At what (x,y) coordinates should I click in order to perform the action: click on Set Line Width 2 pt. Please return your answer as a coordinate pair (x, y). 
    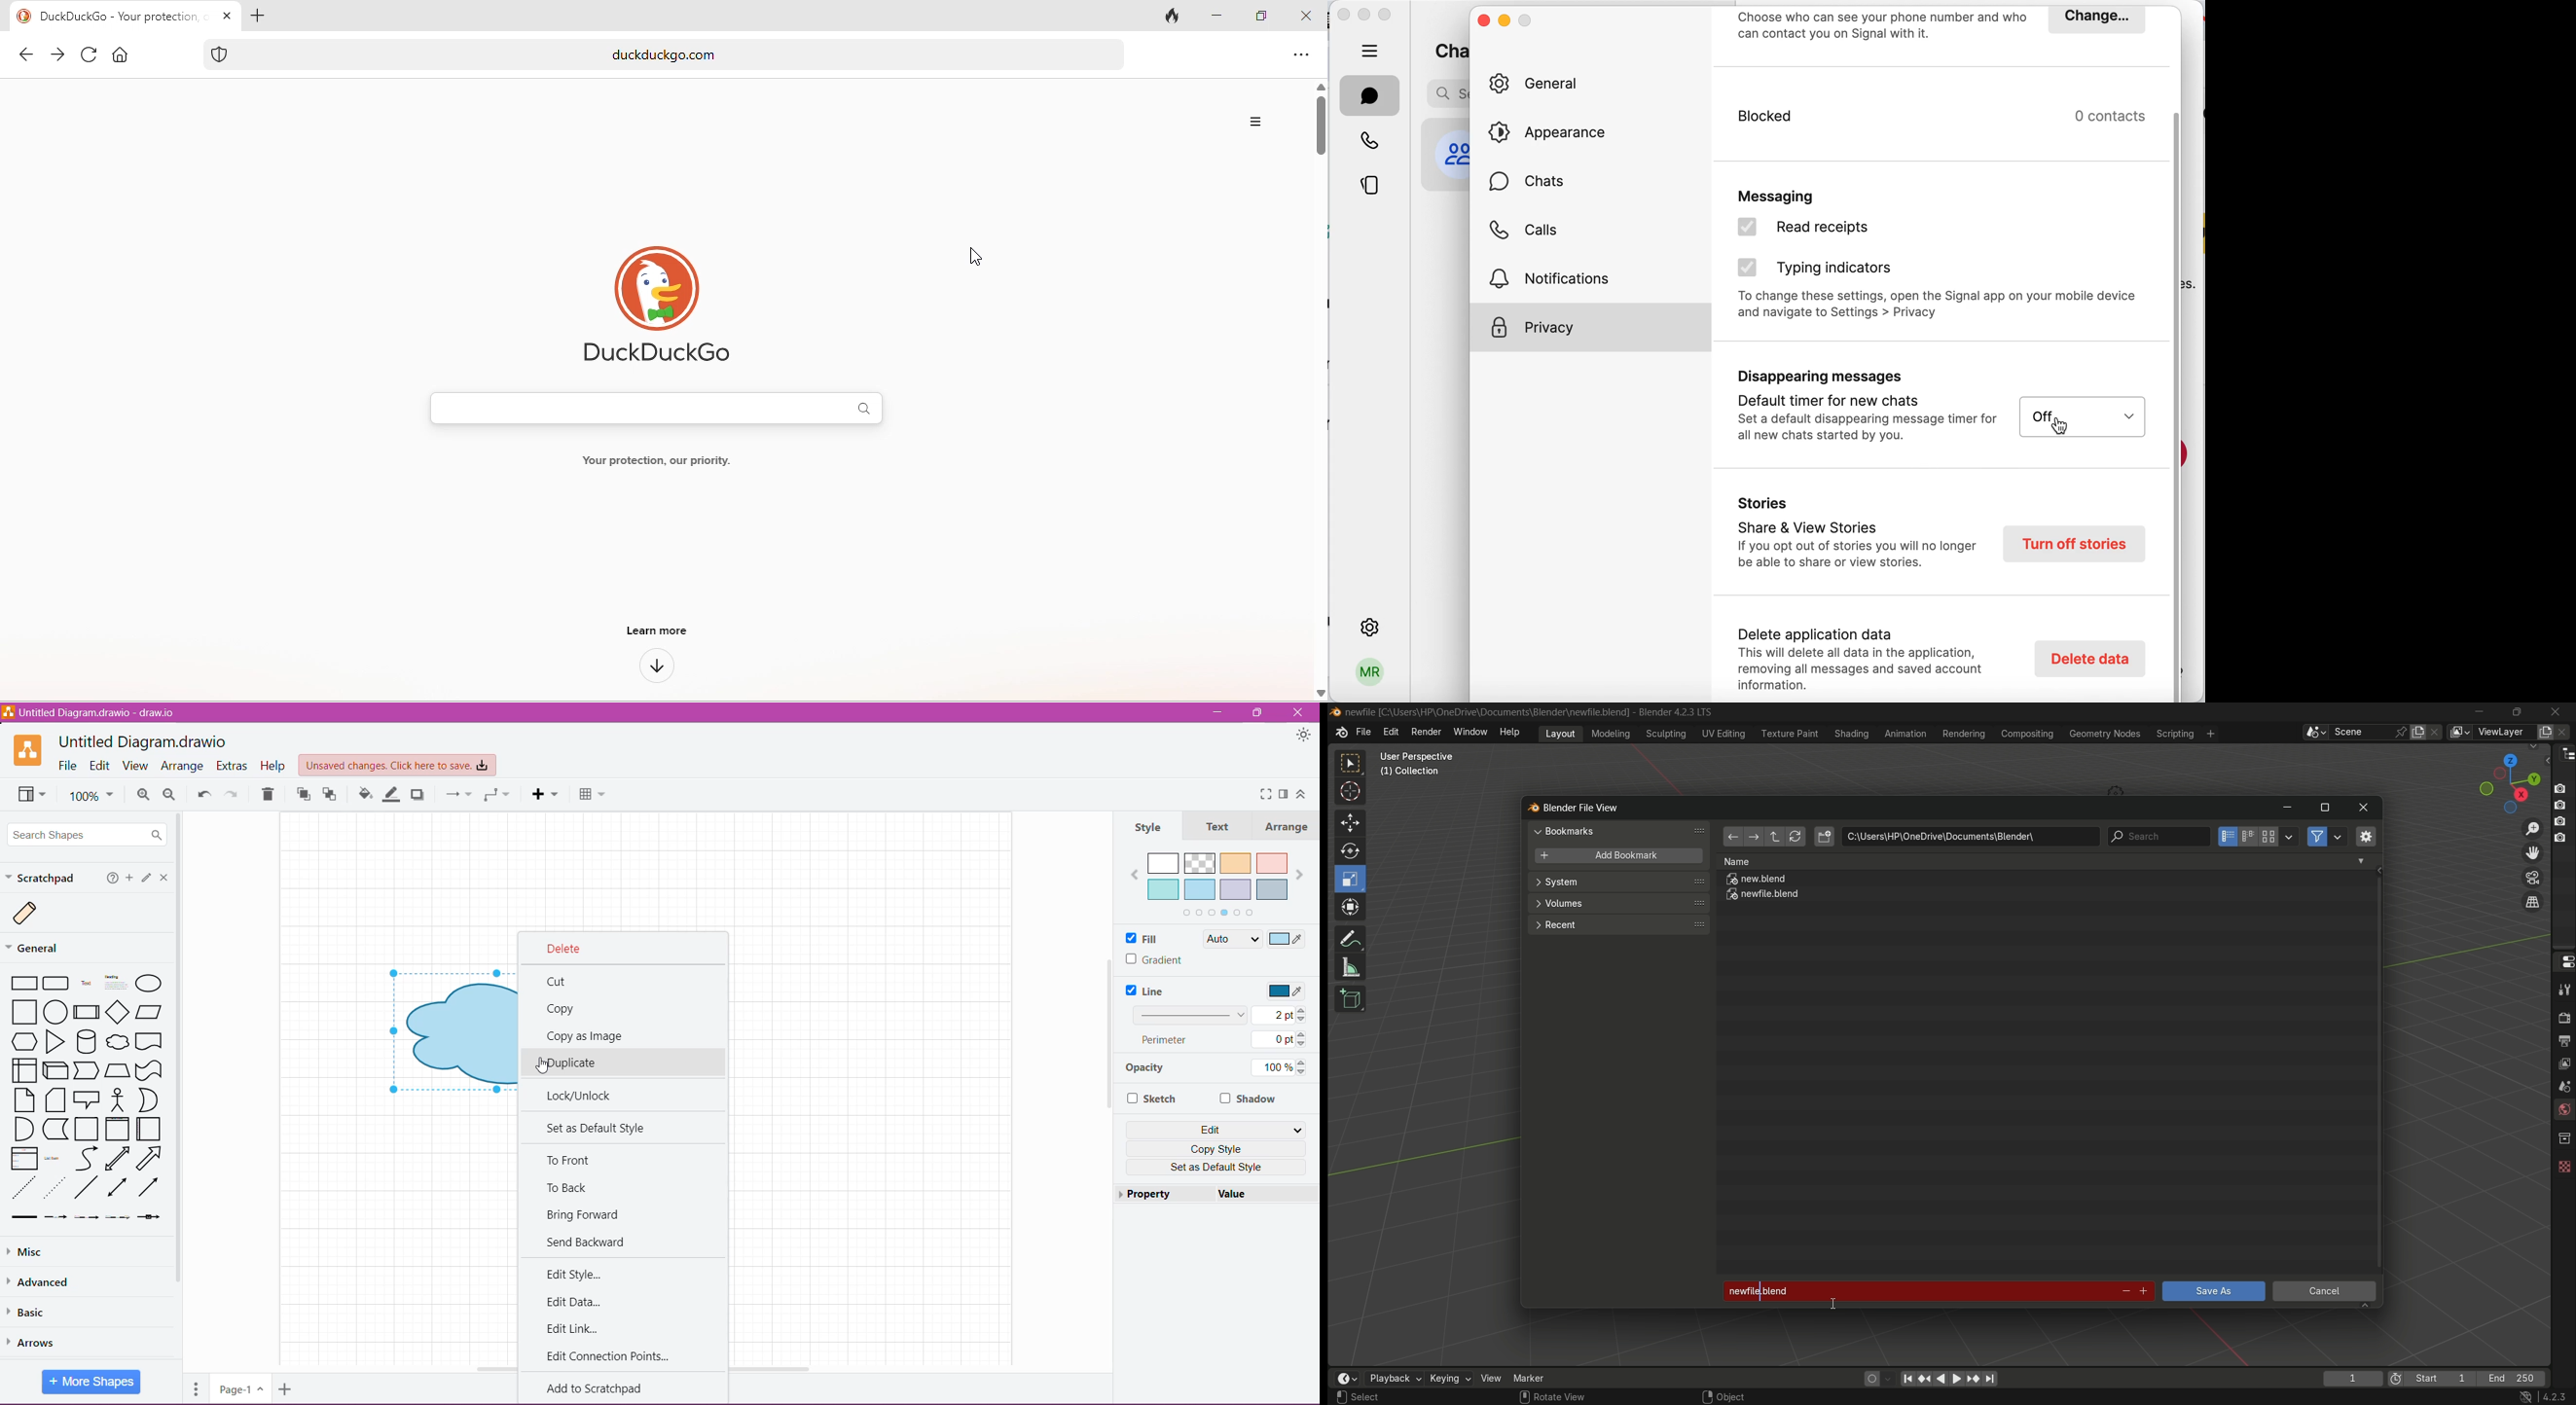
    Looking at the image, I should click on (1222, 1016).